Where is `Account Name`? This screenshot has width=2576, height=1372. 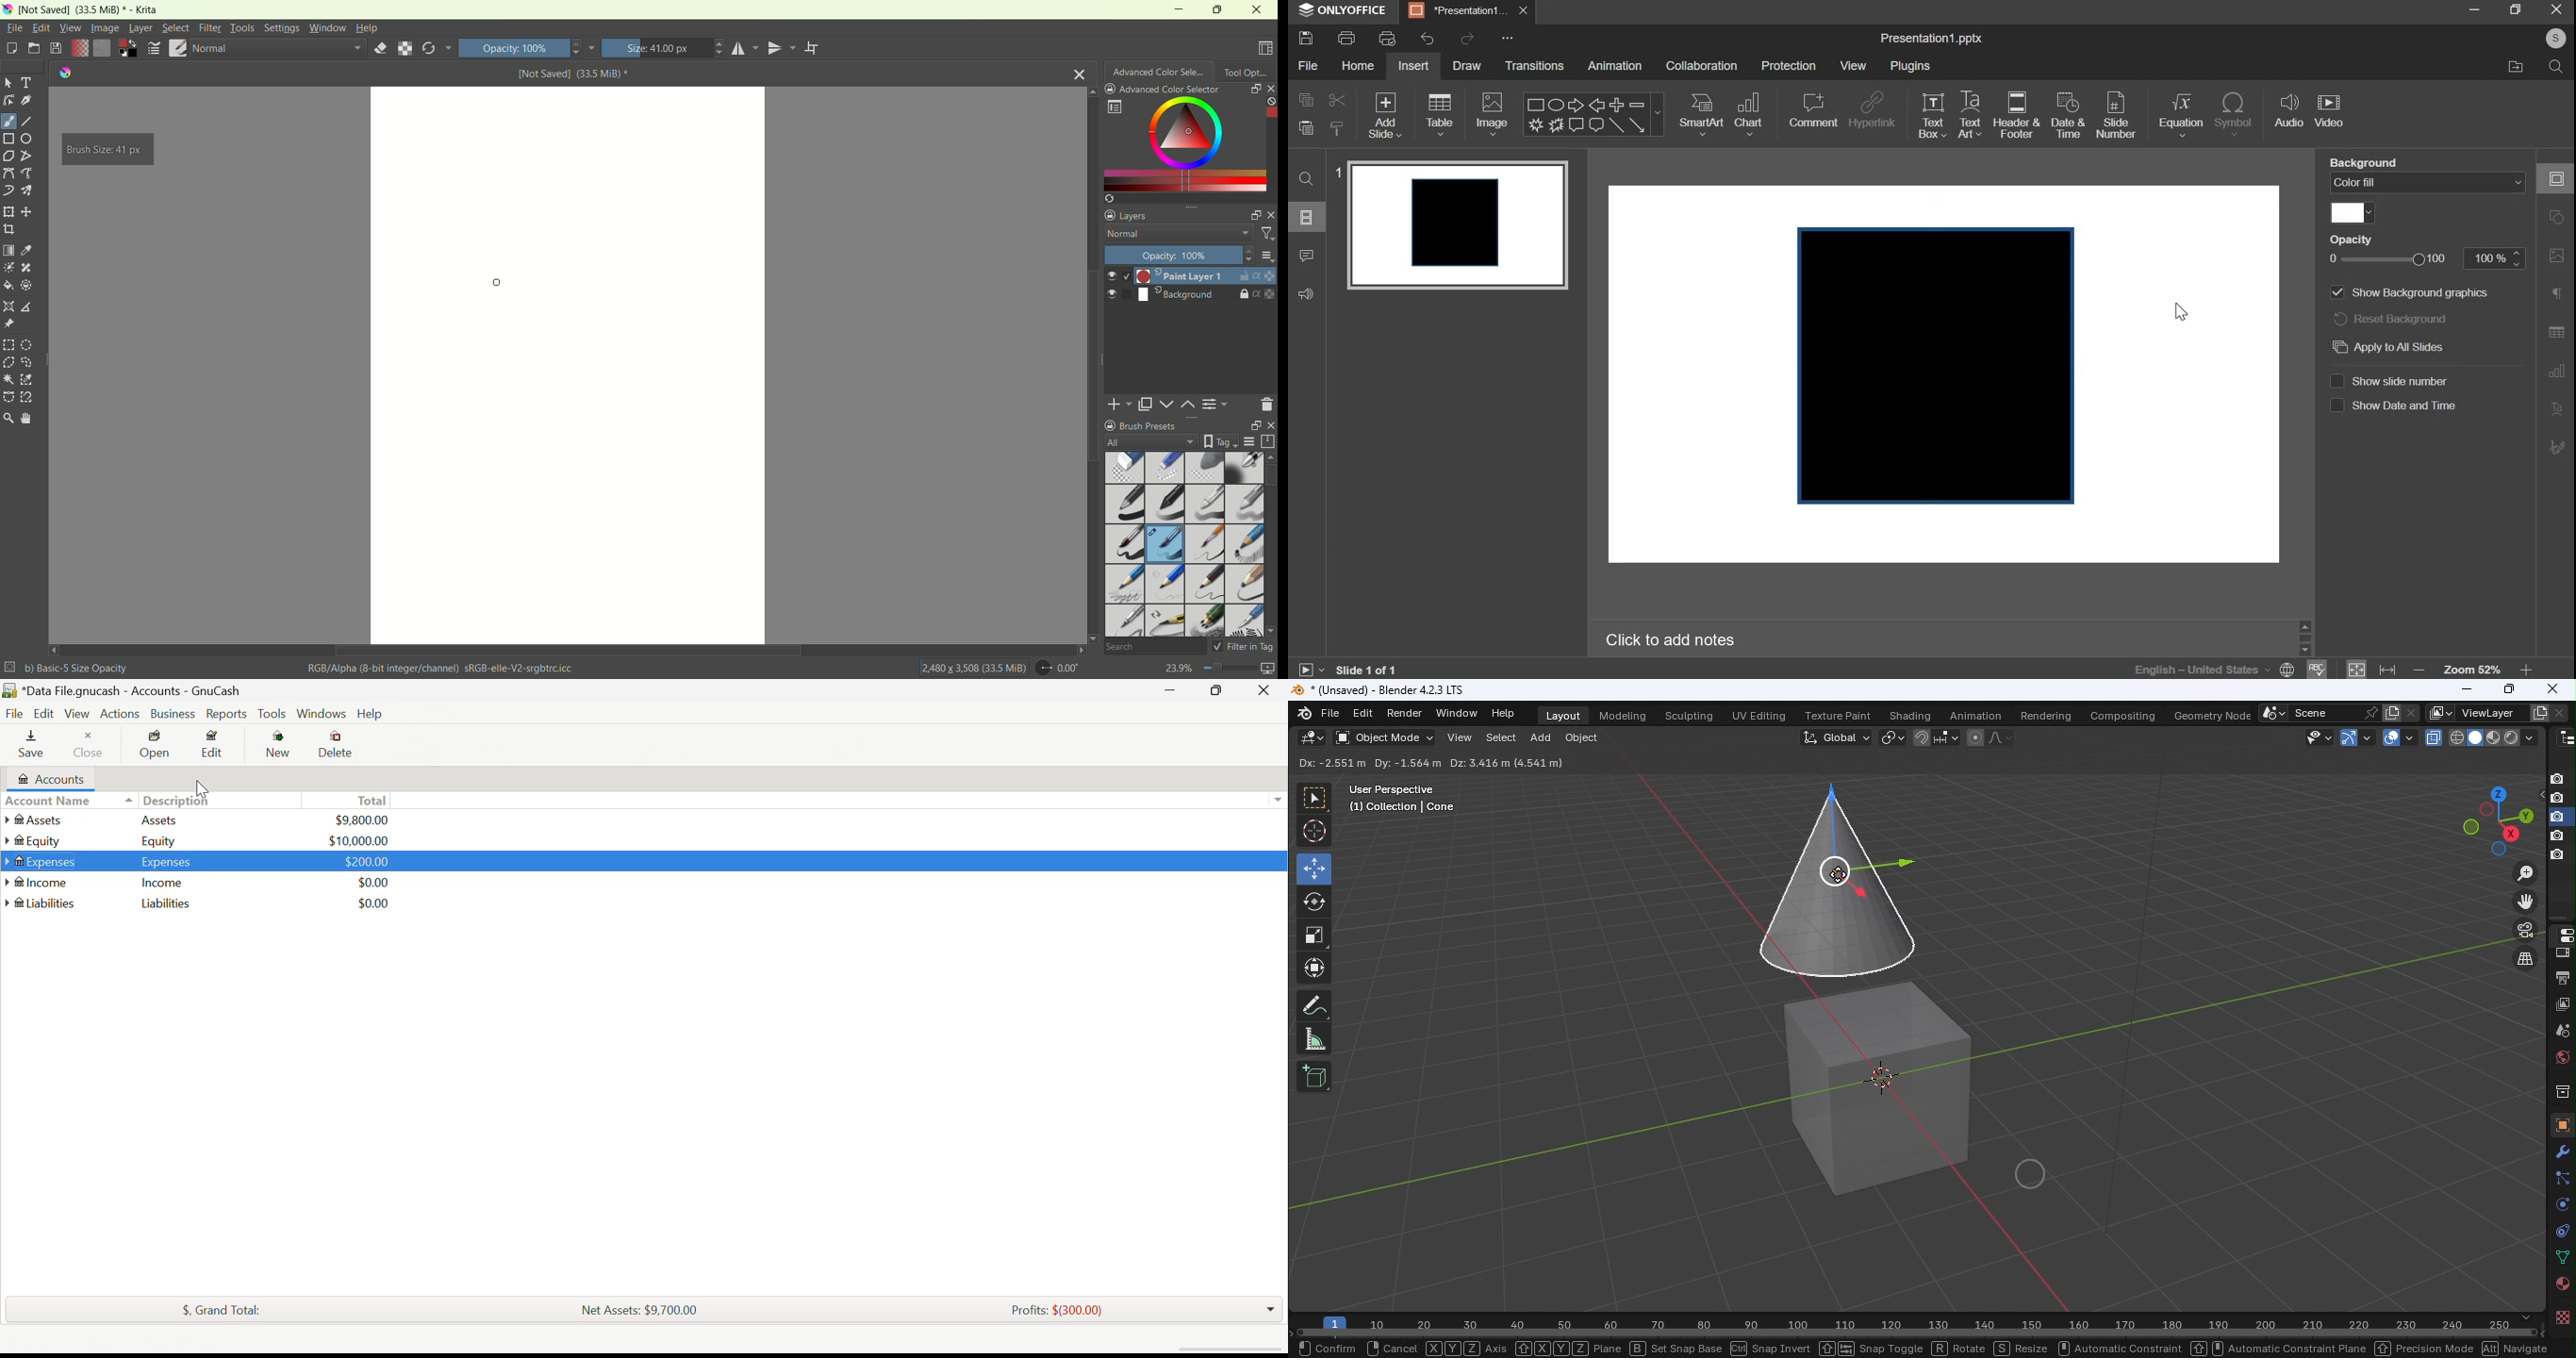 Account Name is located at coordinates (50, 801).